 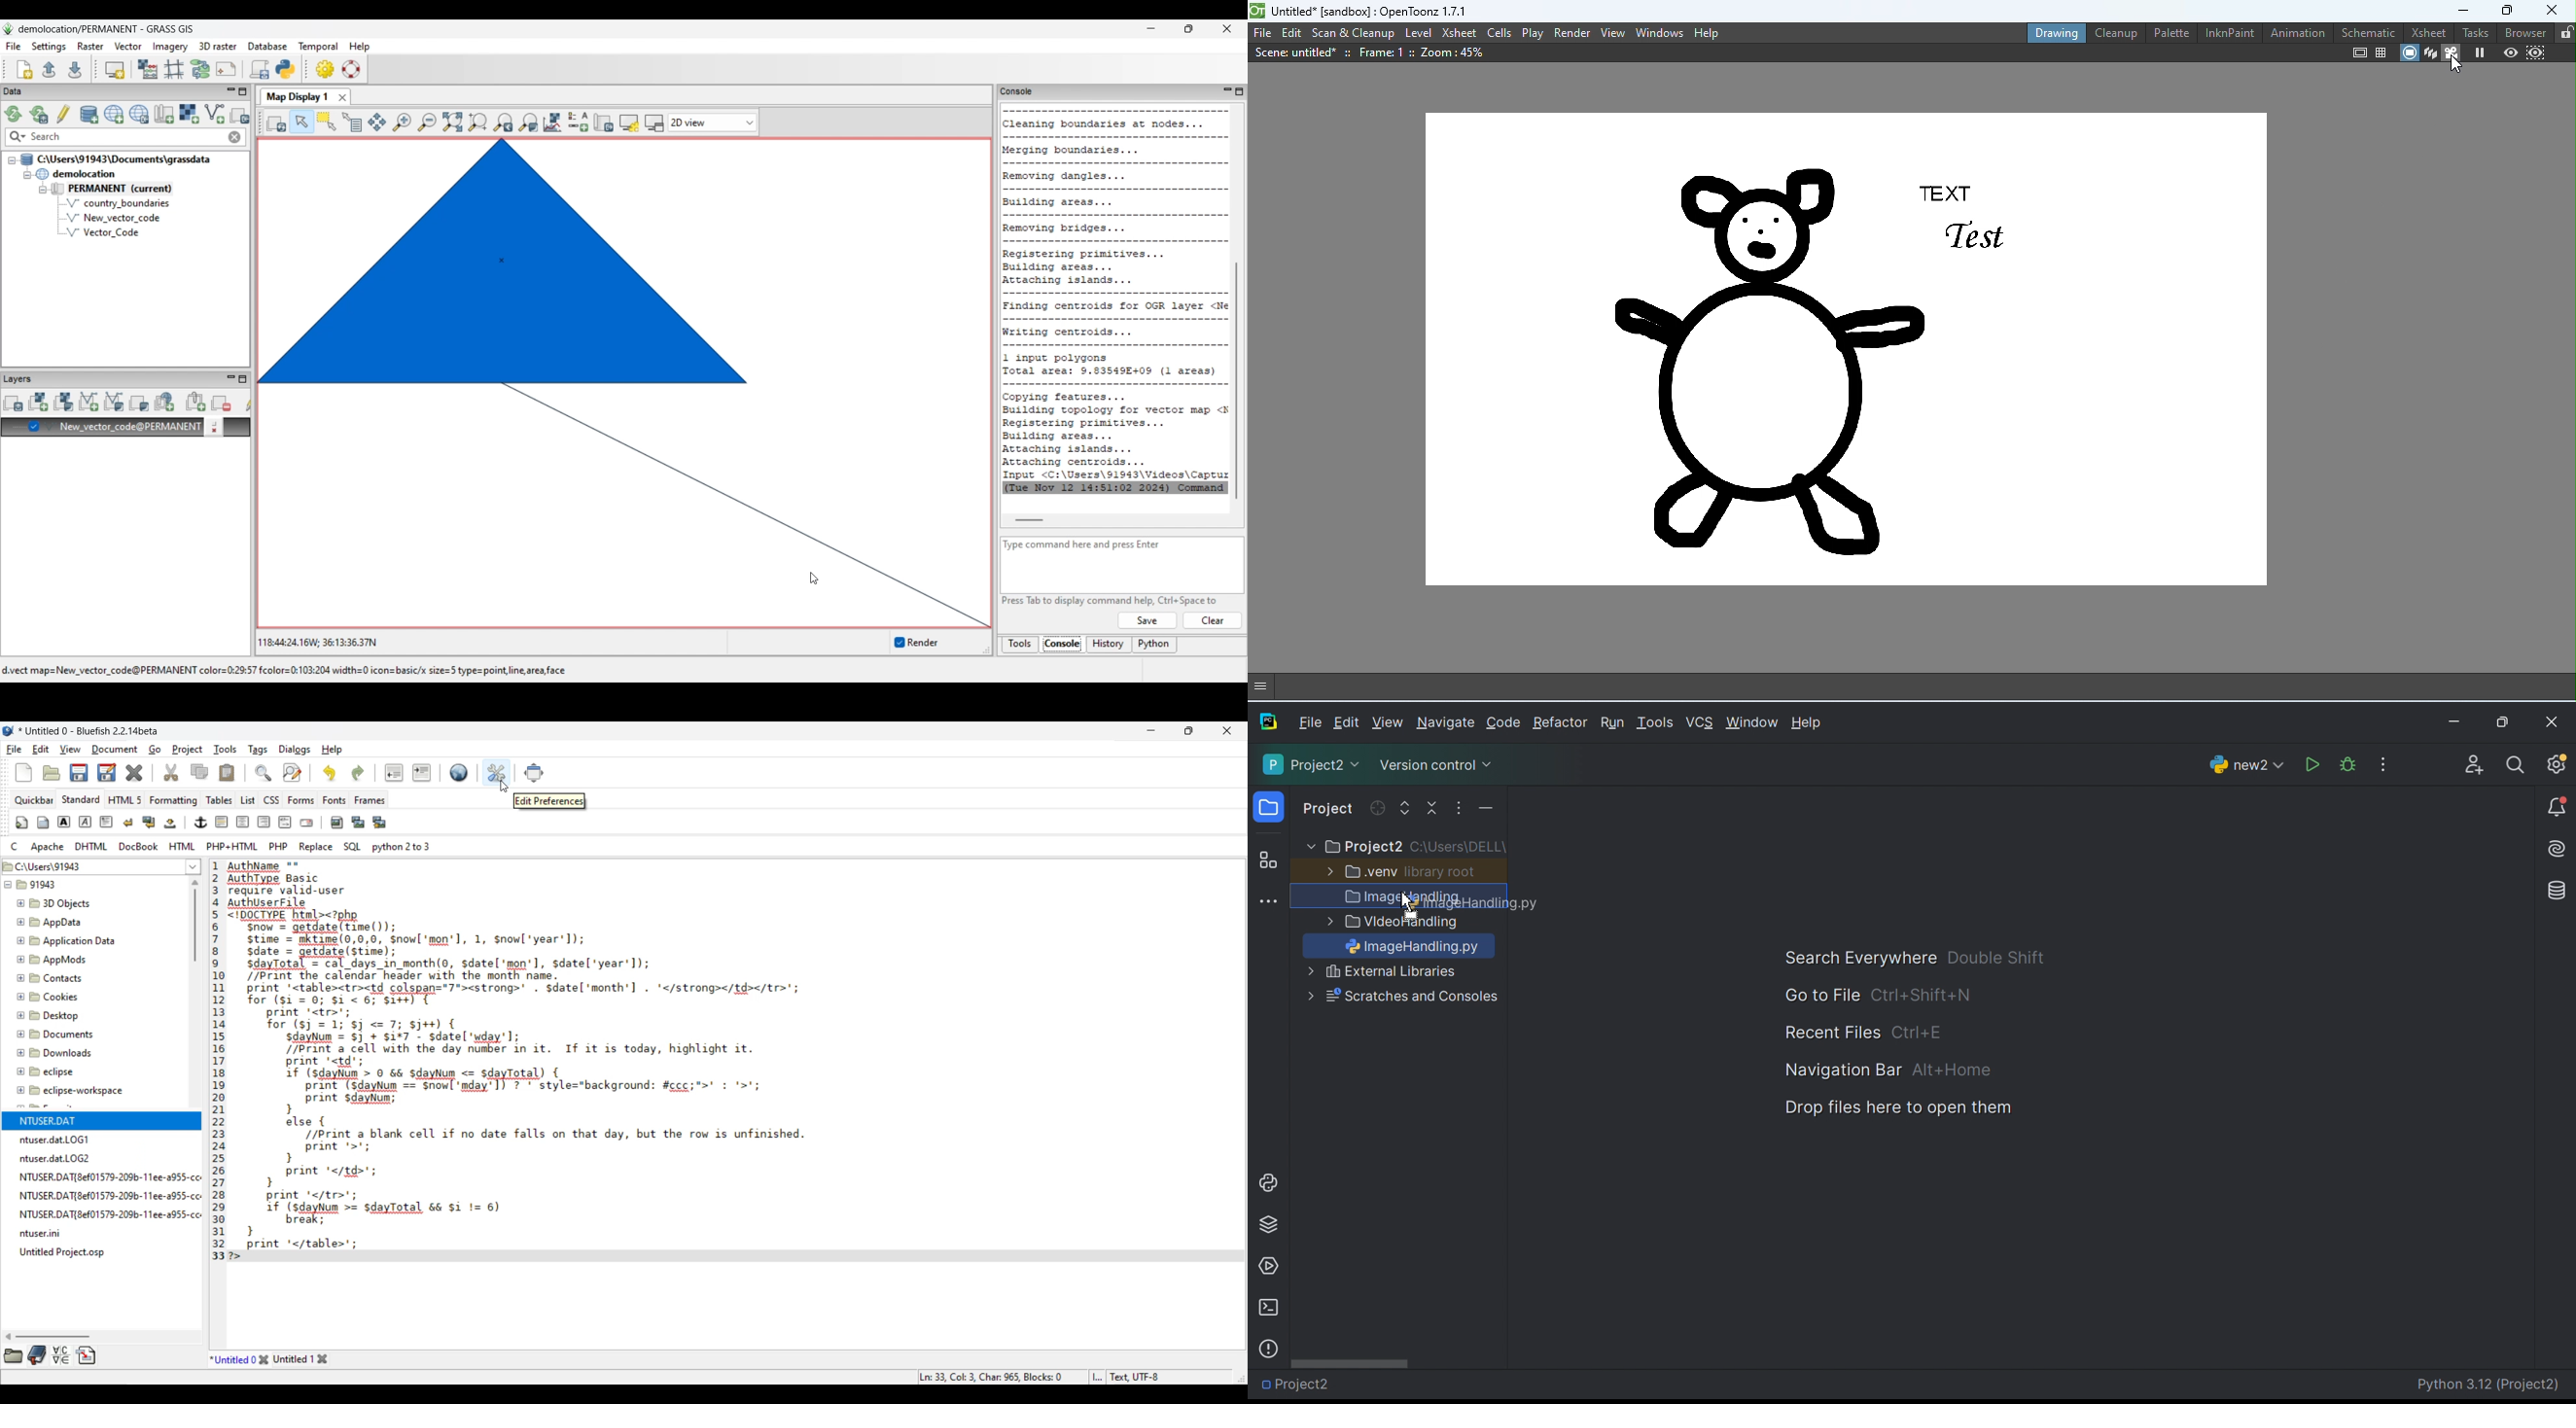 What do you see at coordinates (408, 773) in the screenshot?
I see `Indentation` at bounding box center [408, 773].